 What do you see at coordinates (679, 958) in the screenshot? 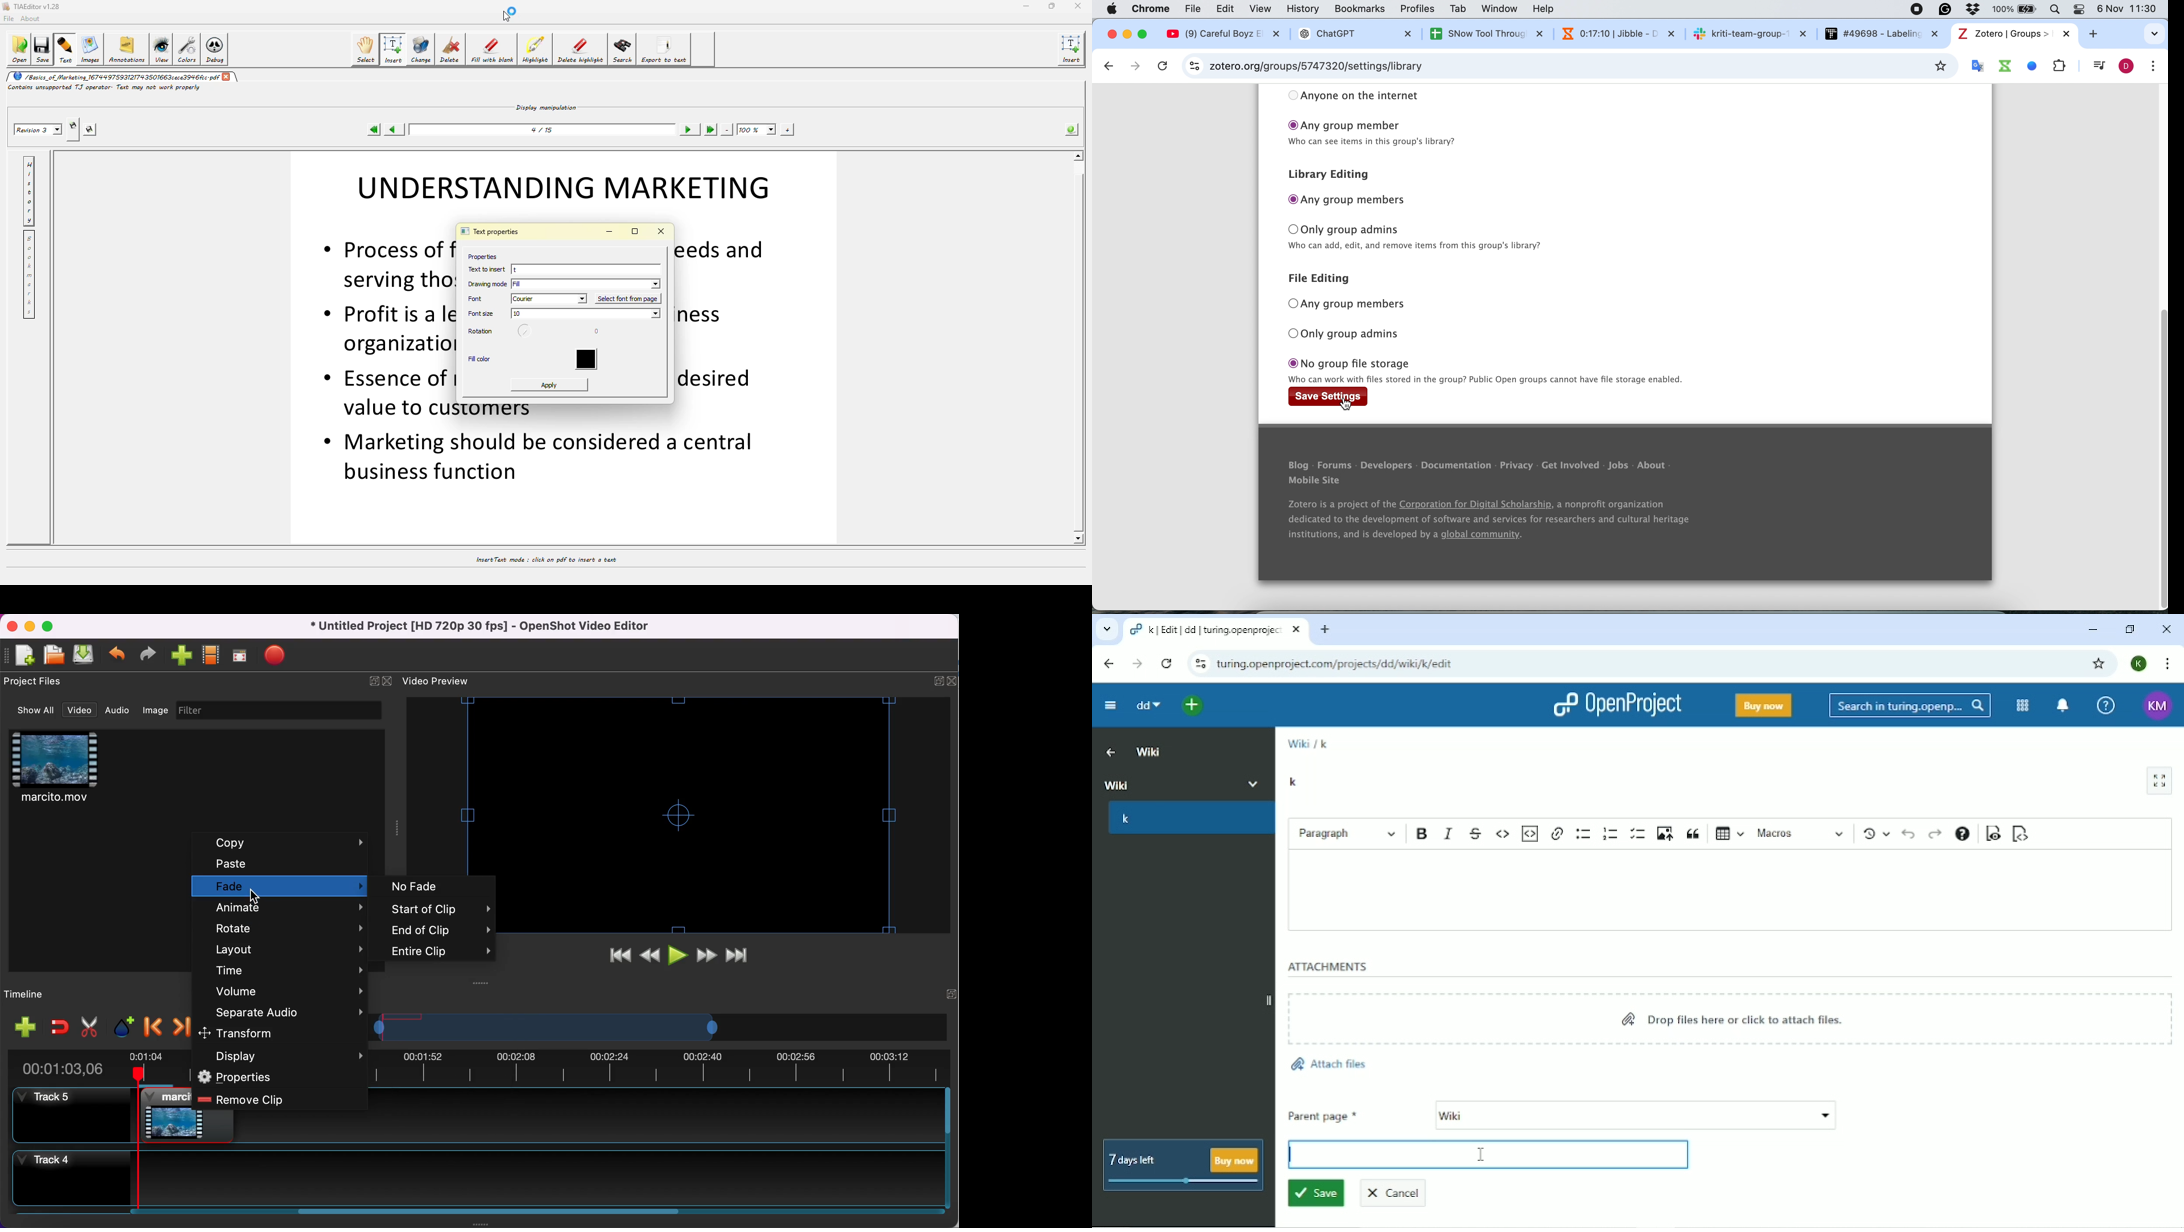
I see `play` at bounding box center [679, 958].